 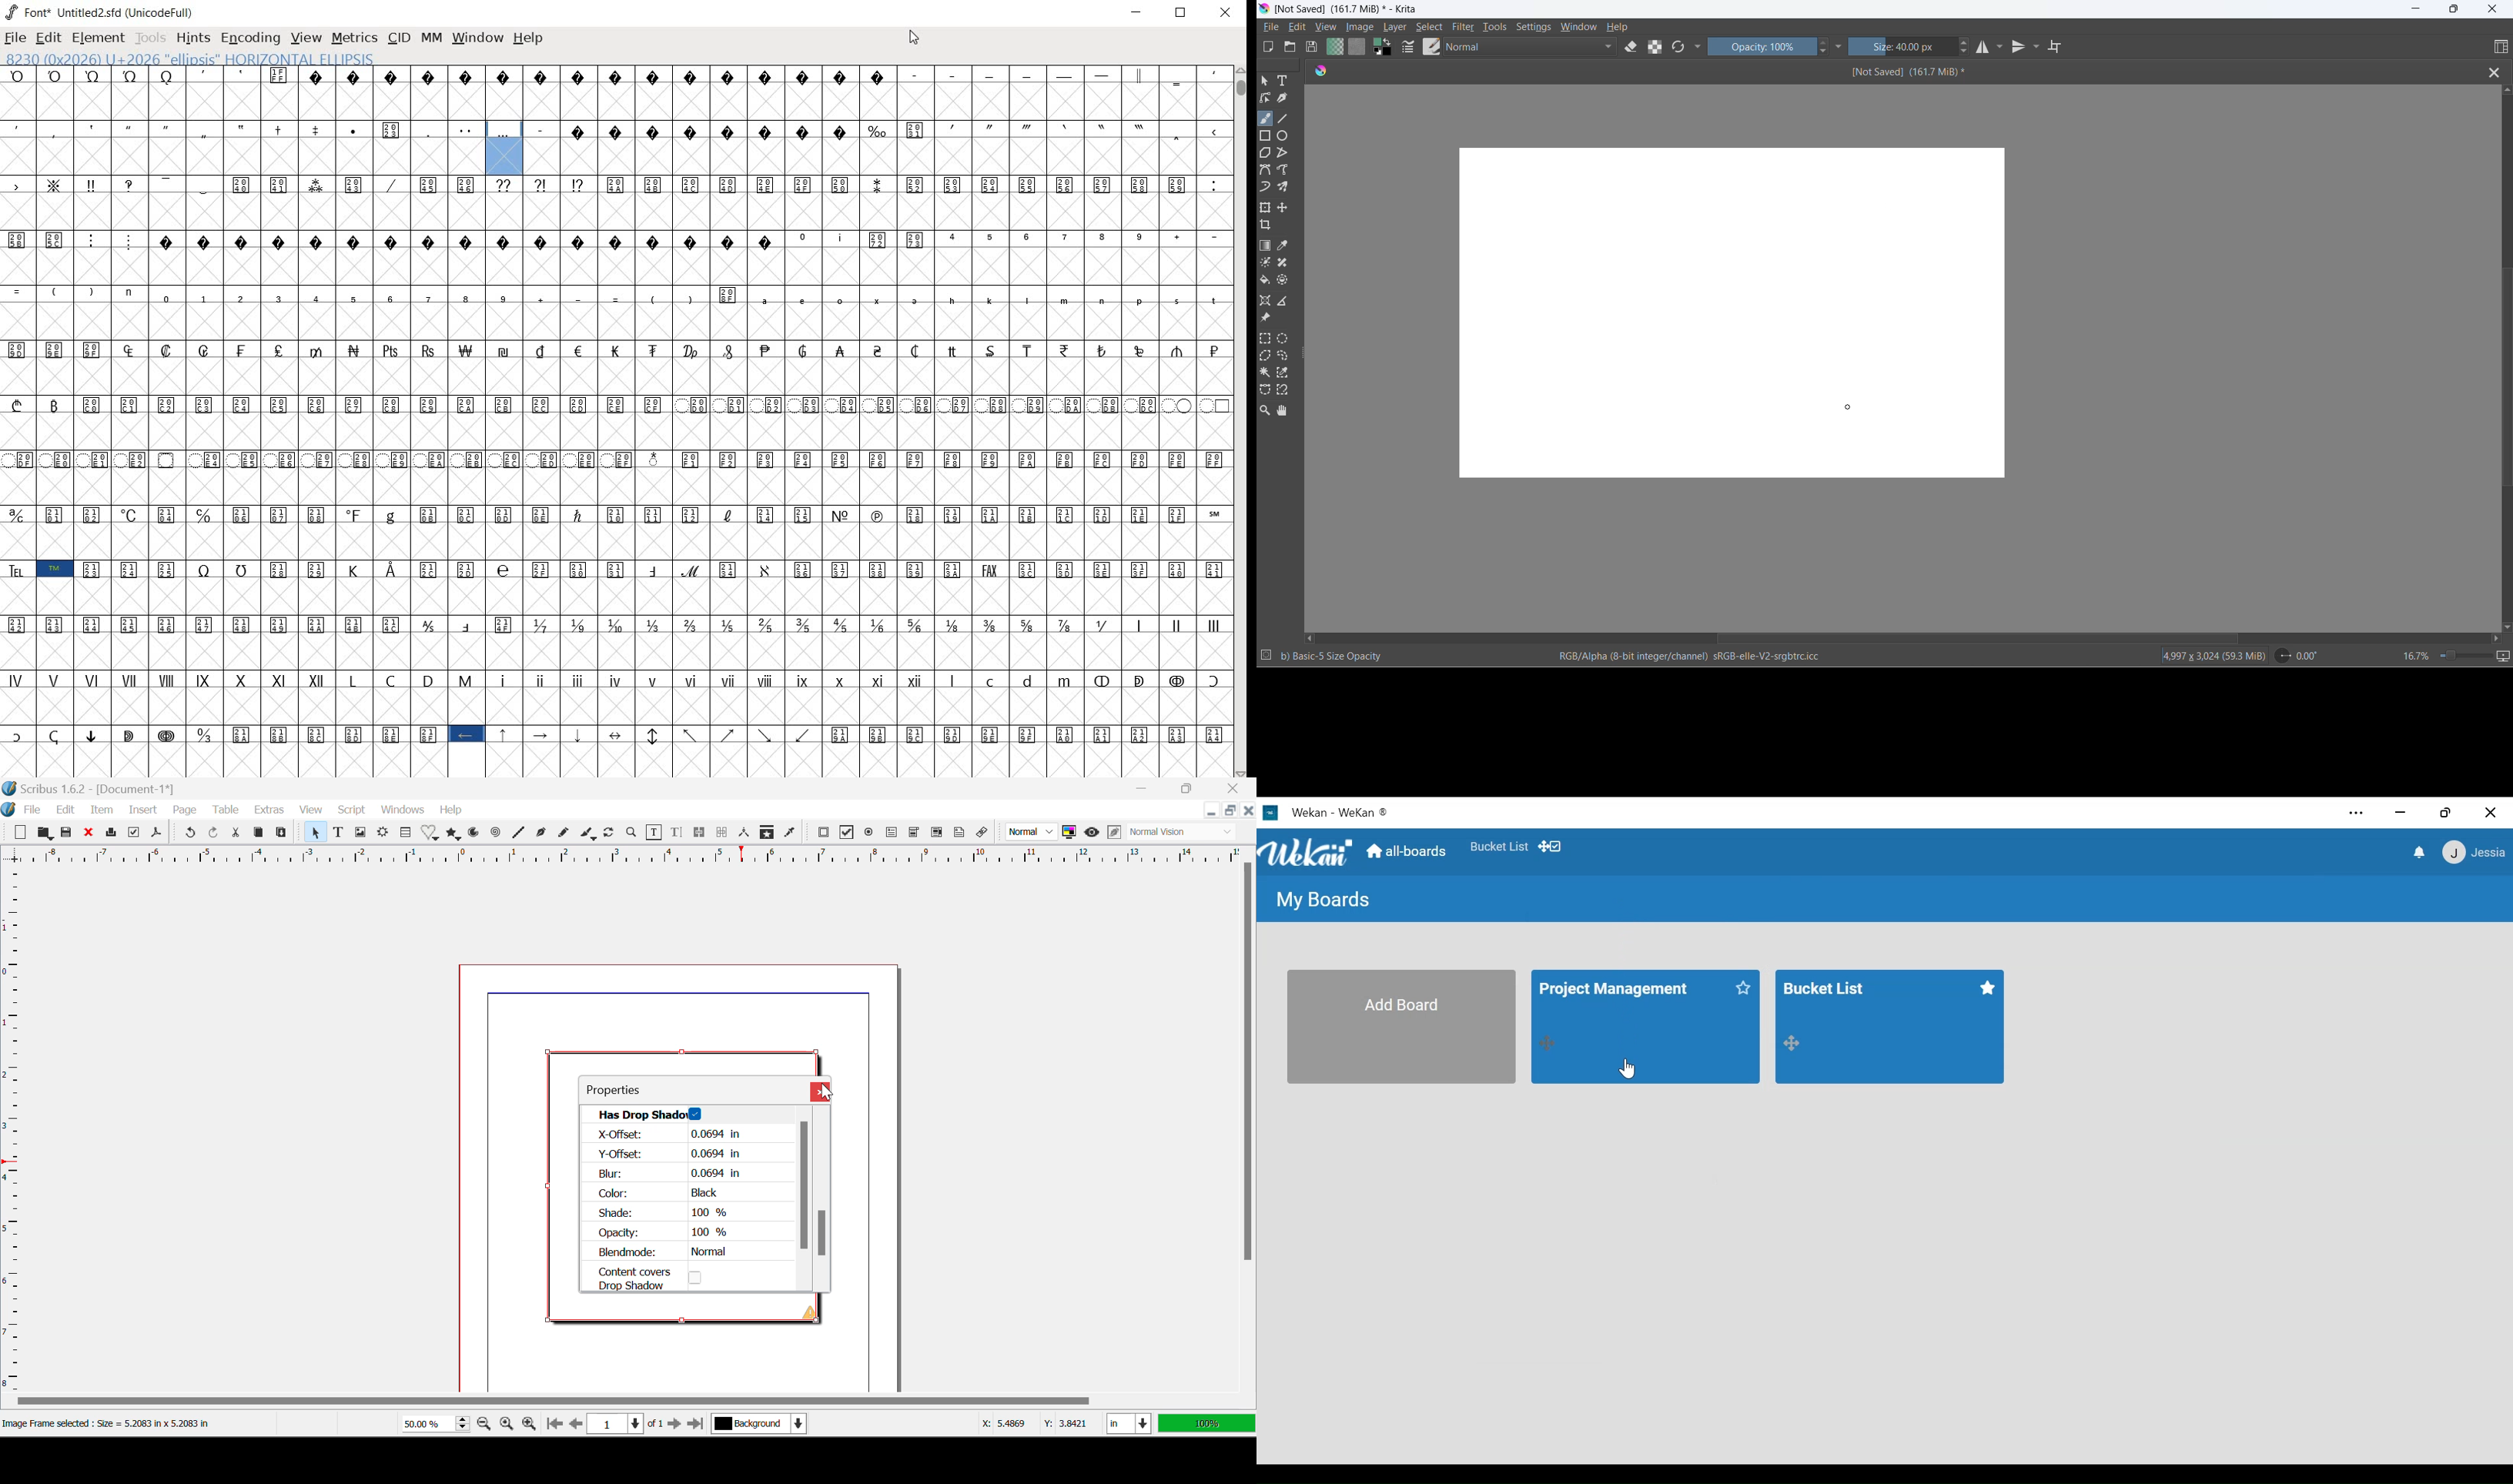 What do you see at coordinates (633, 834) in the screenshot?
I see `Zoom` at bounding box center [633, 834].